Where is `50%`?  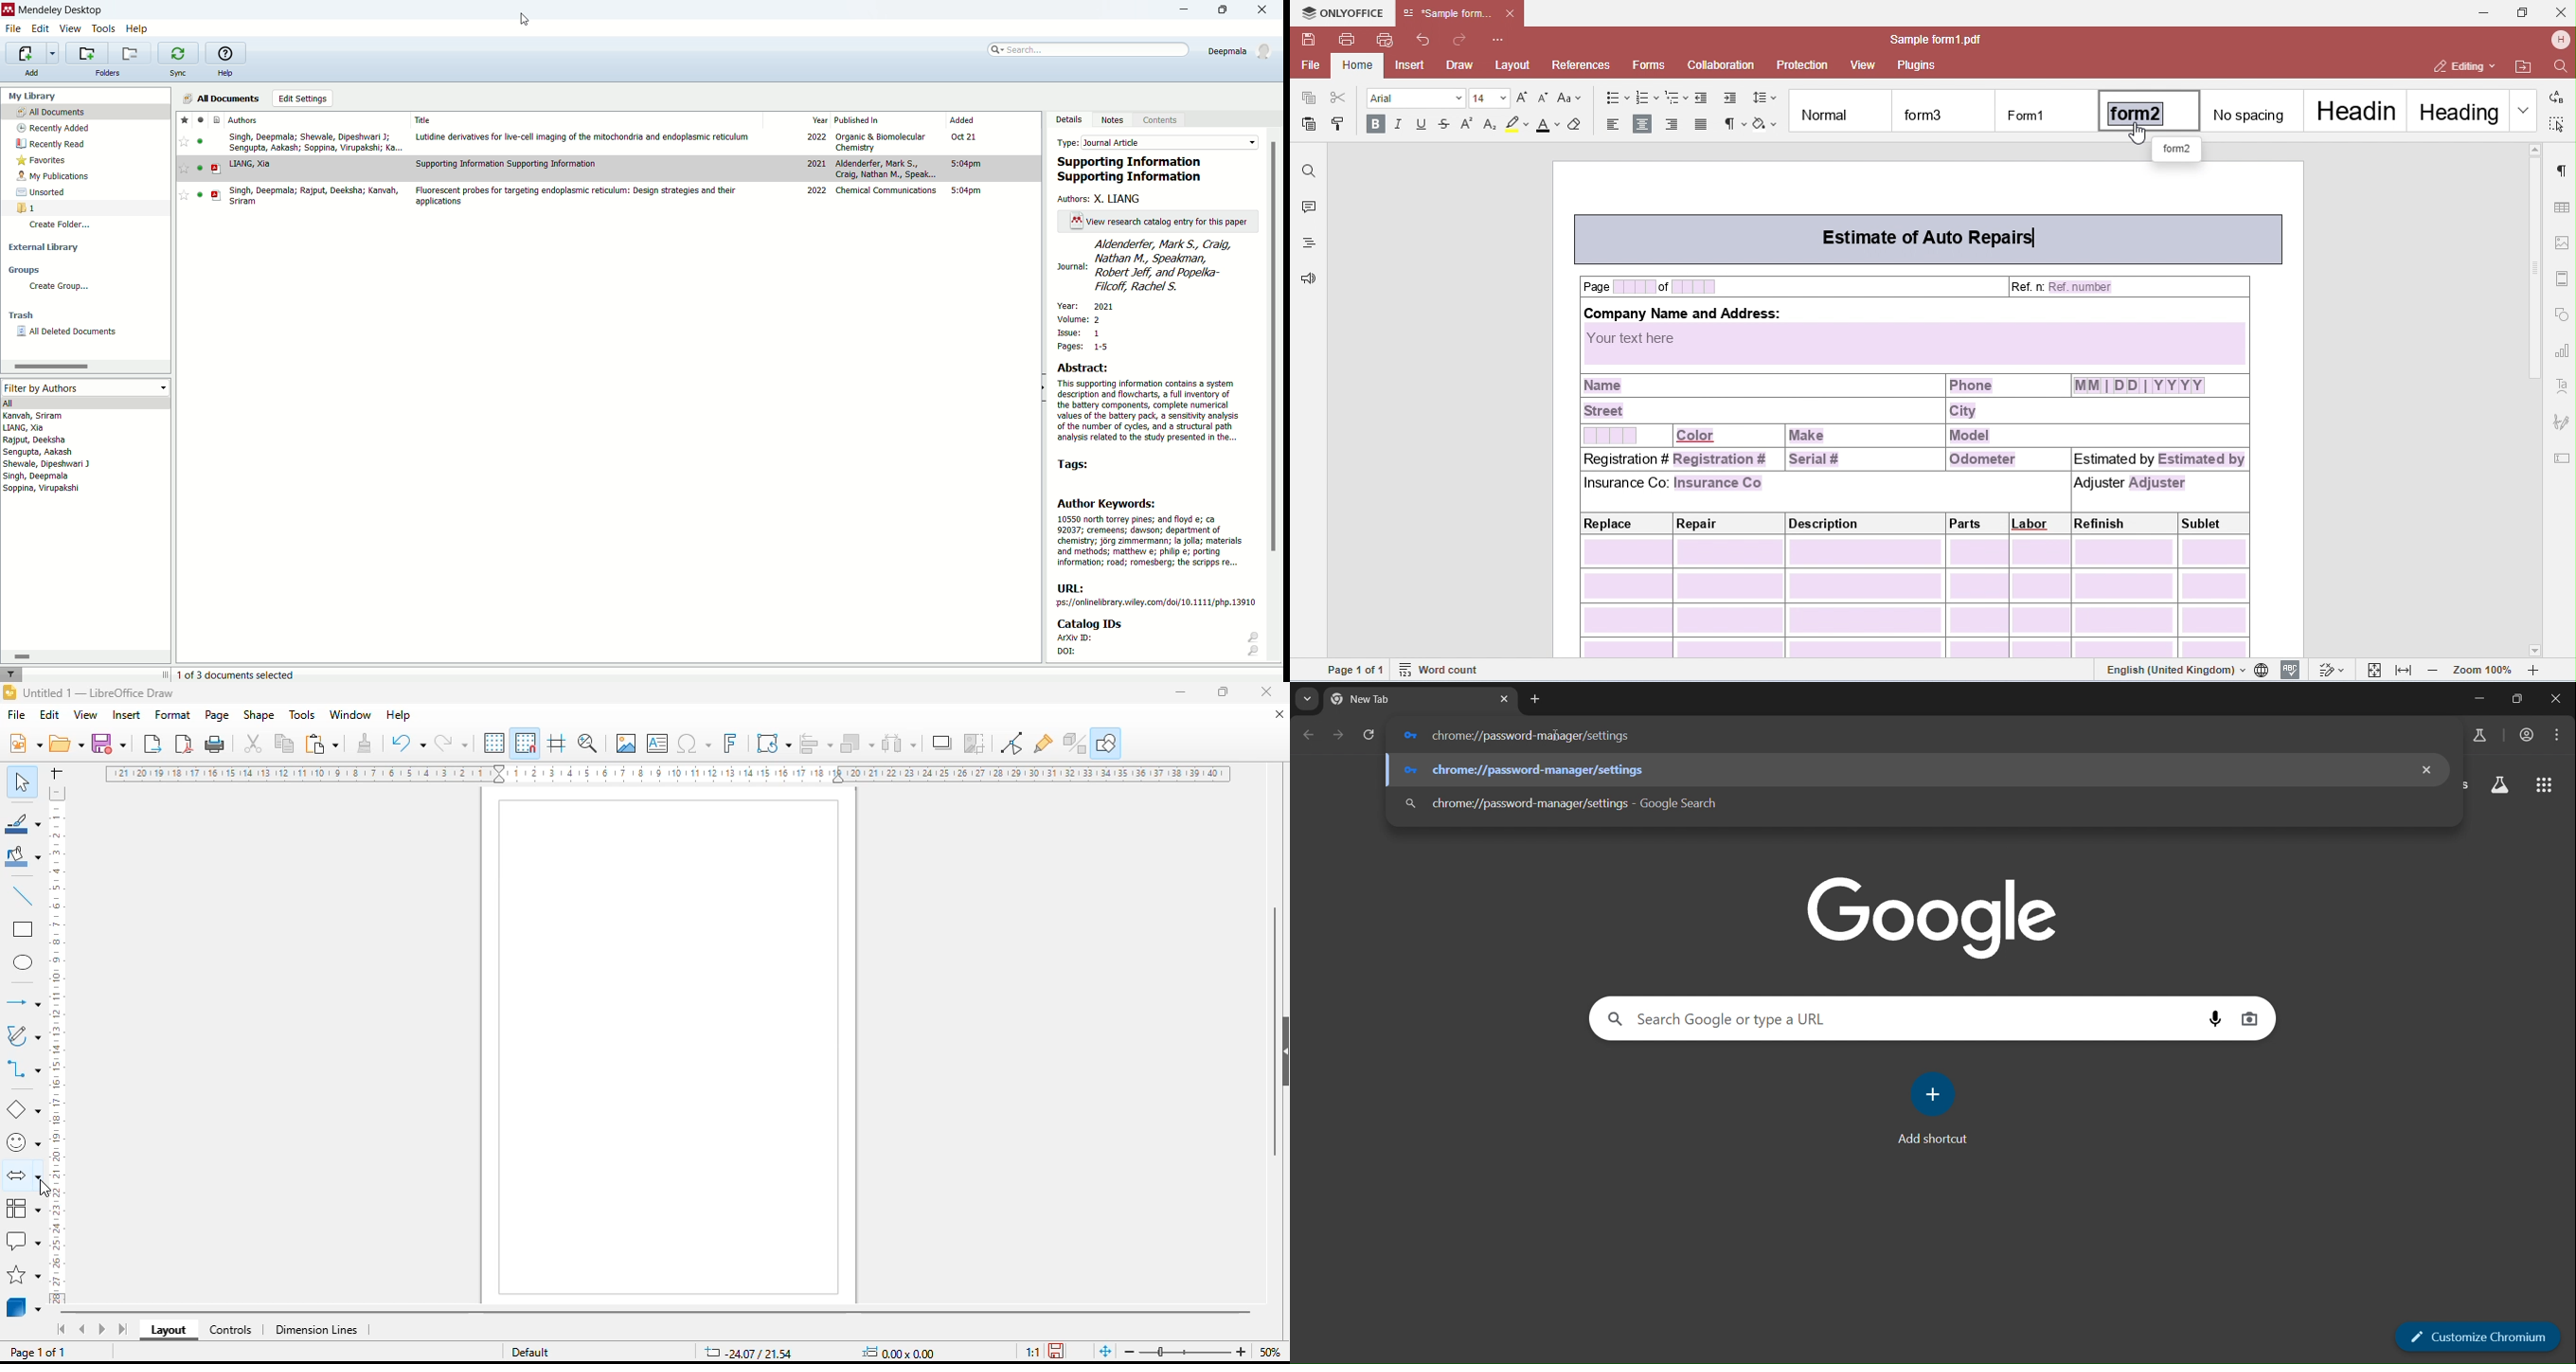 50% is located at coordinates (1270, 1353).